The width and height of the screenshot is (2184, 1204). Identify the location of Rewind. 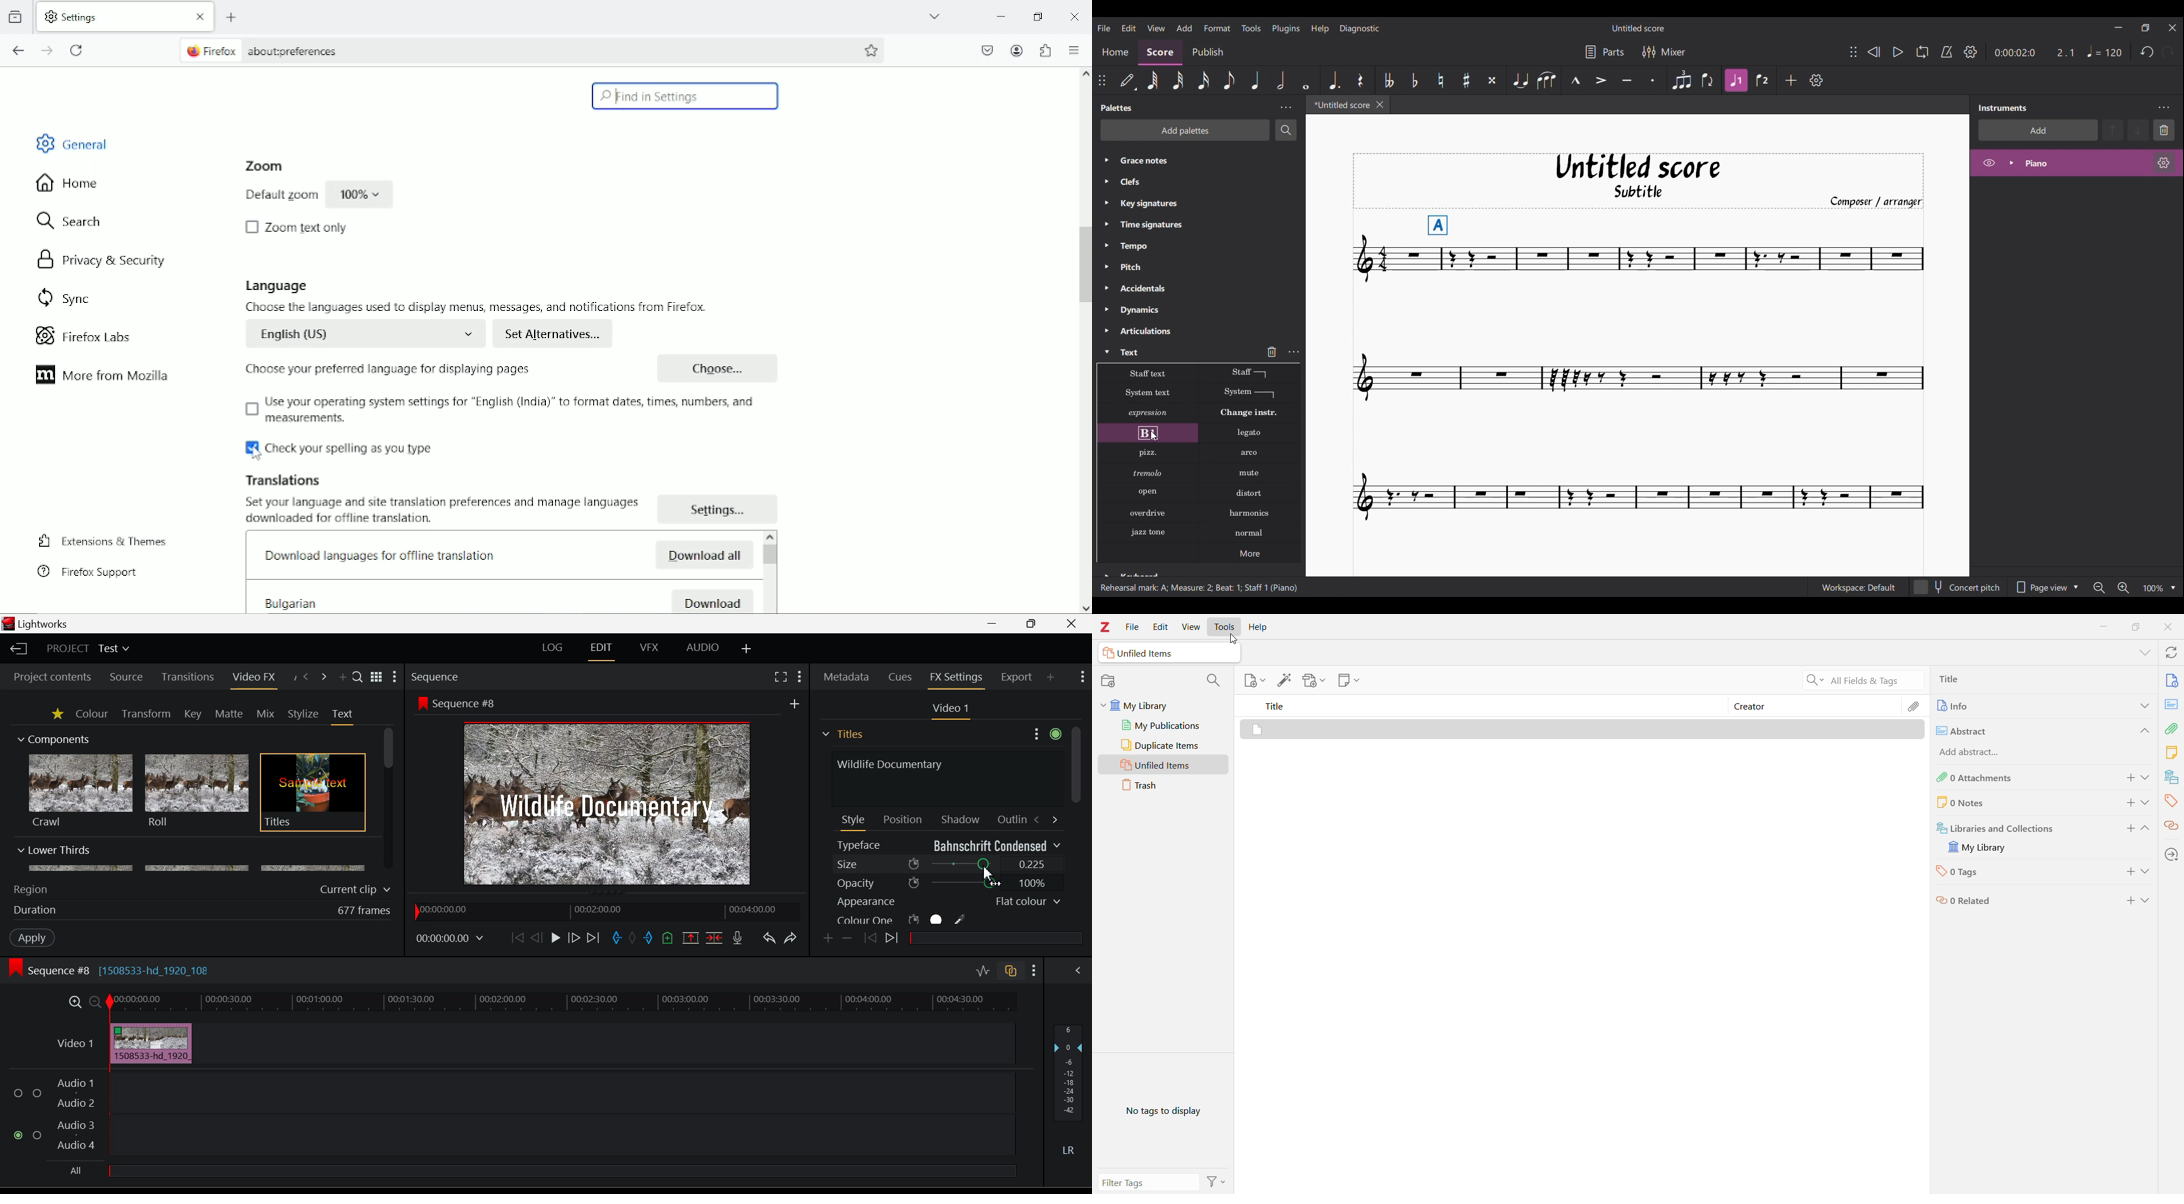
(1874, 51).